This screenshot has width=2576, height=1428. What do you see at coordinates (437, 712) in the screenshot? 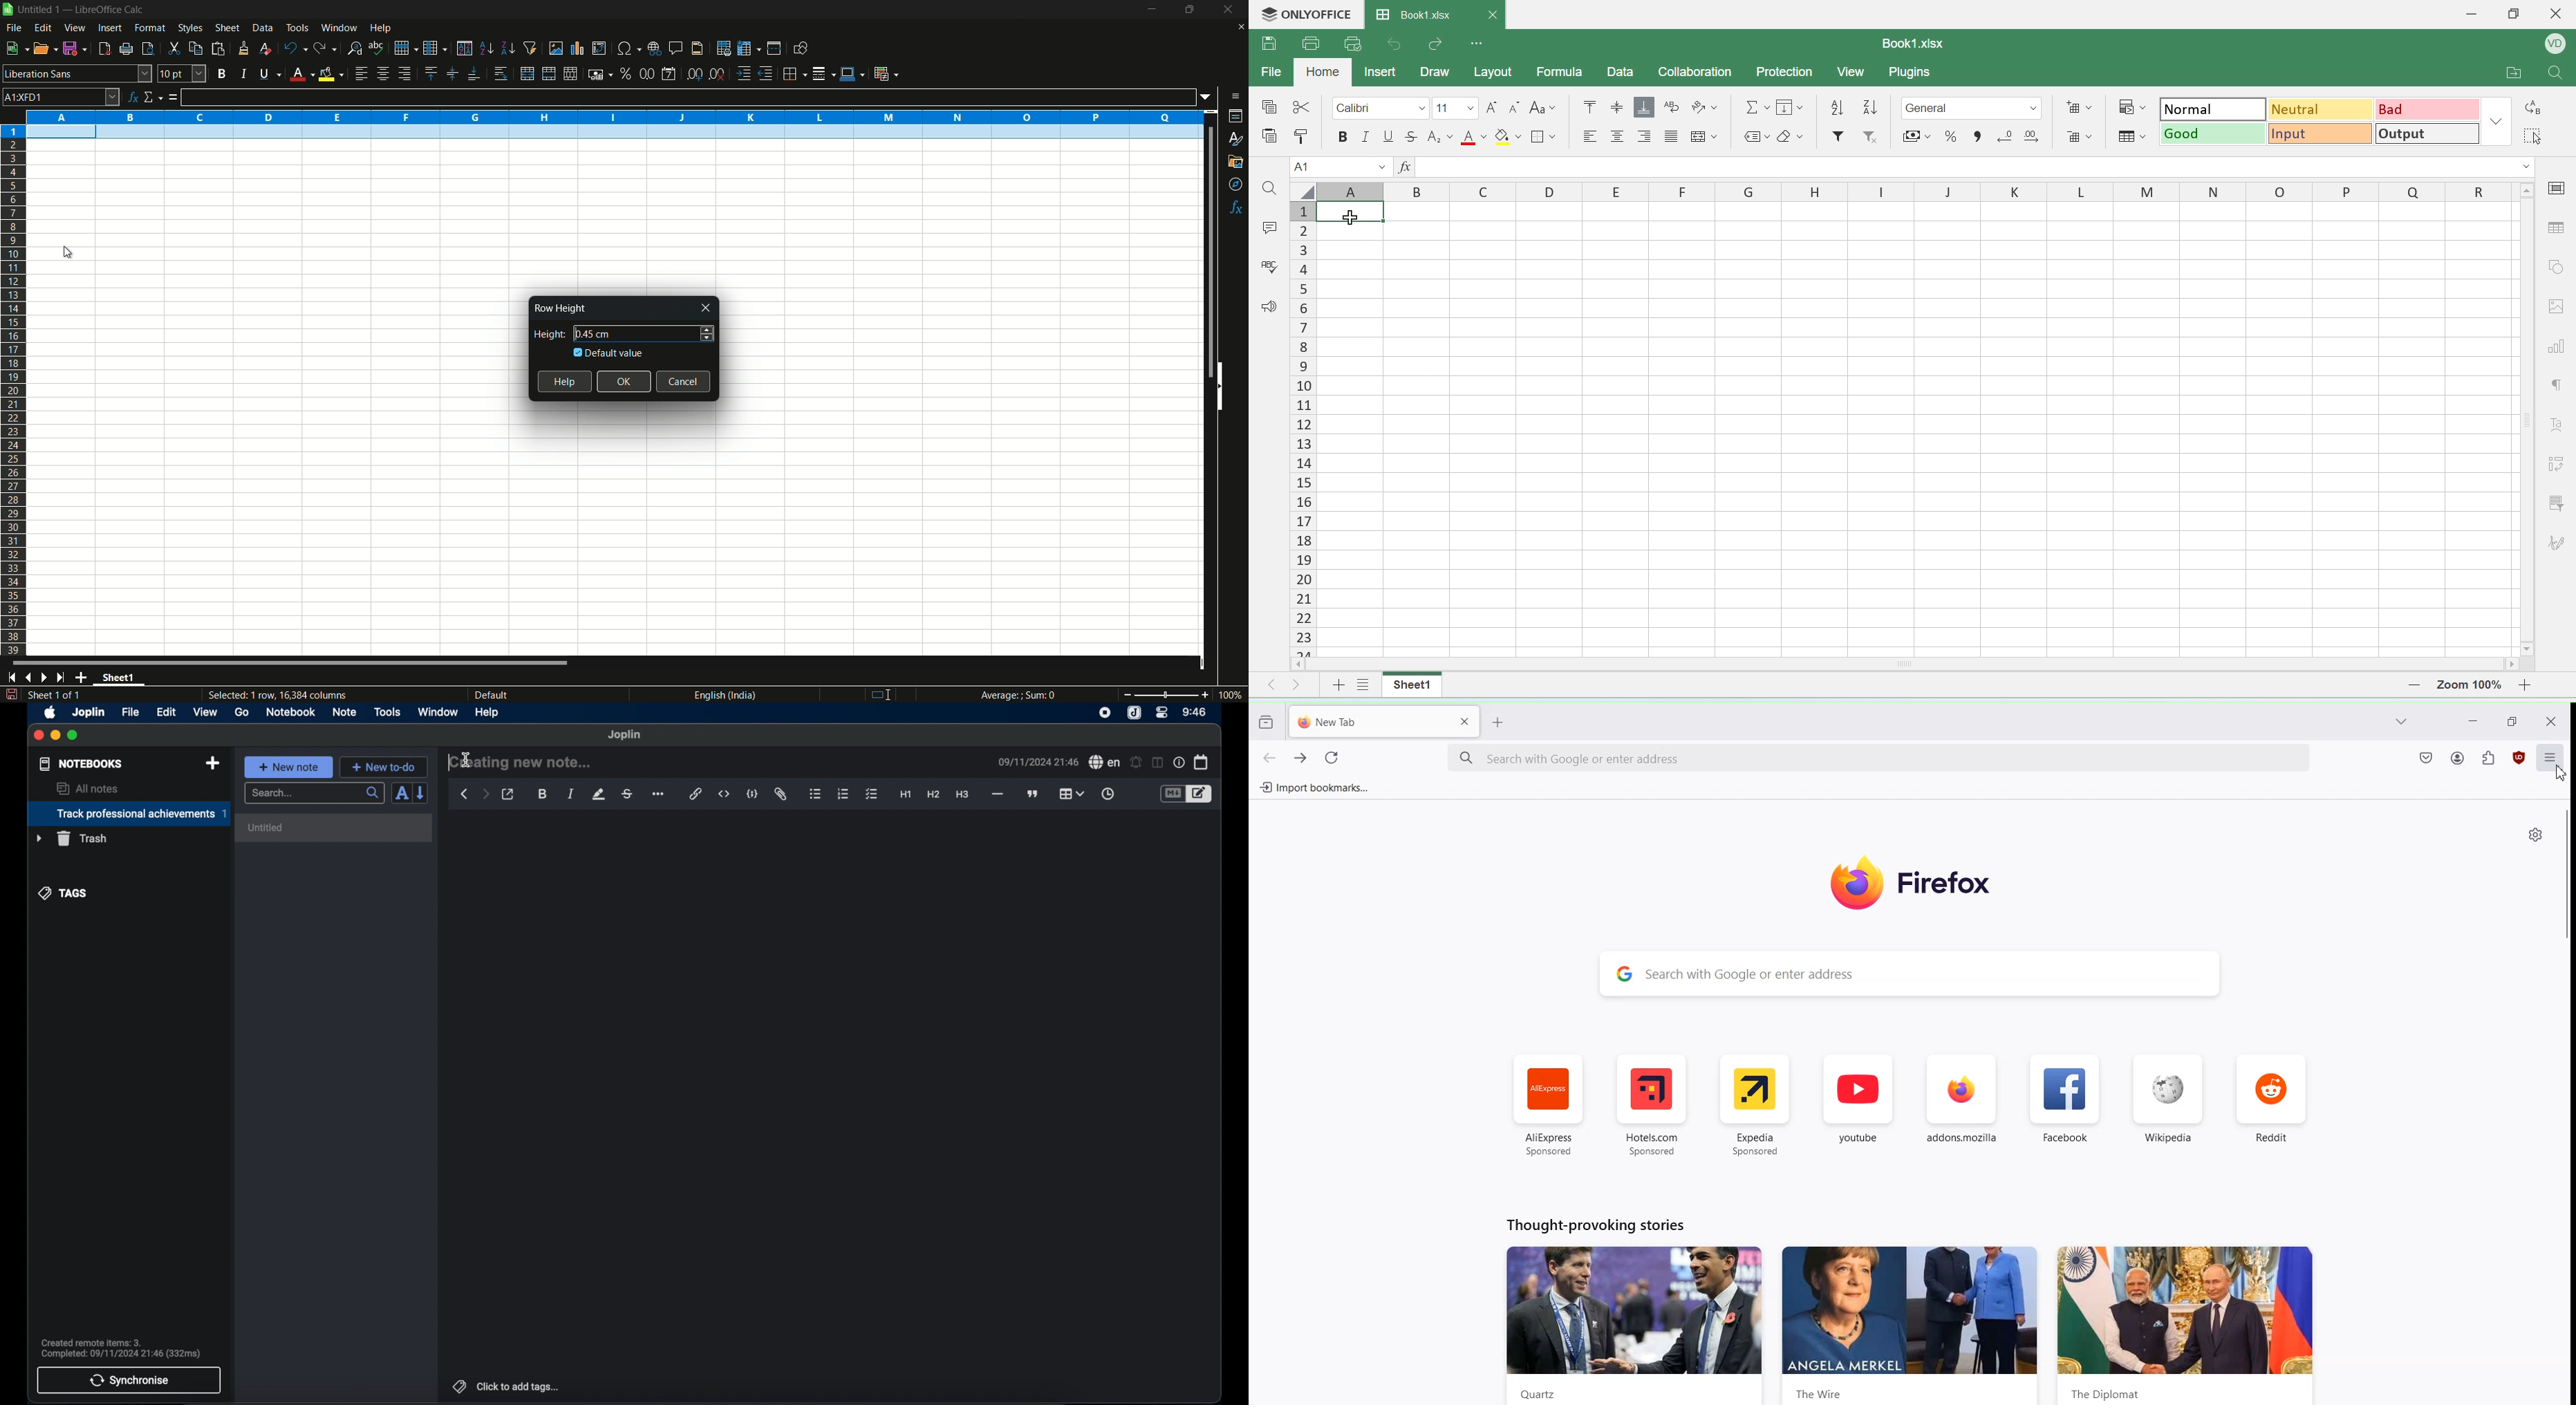
I see `window` at bounding box center [437, 712].